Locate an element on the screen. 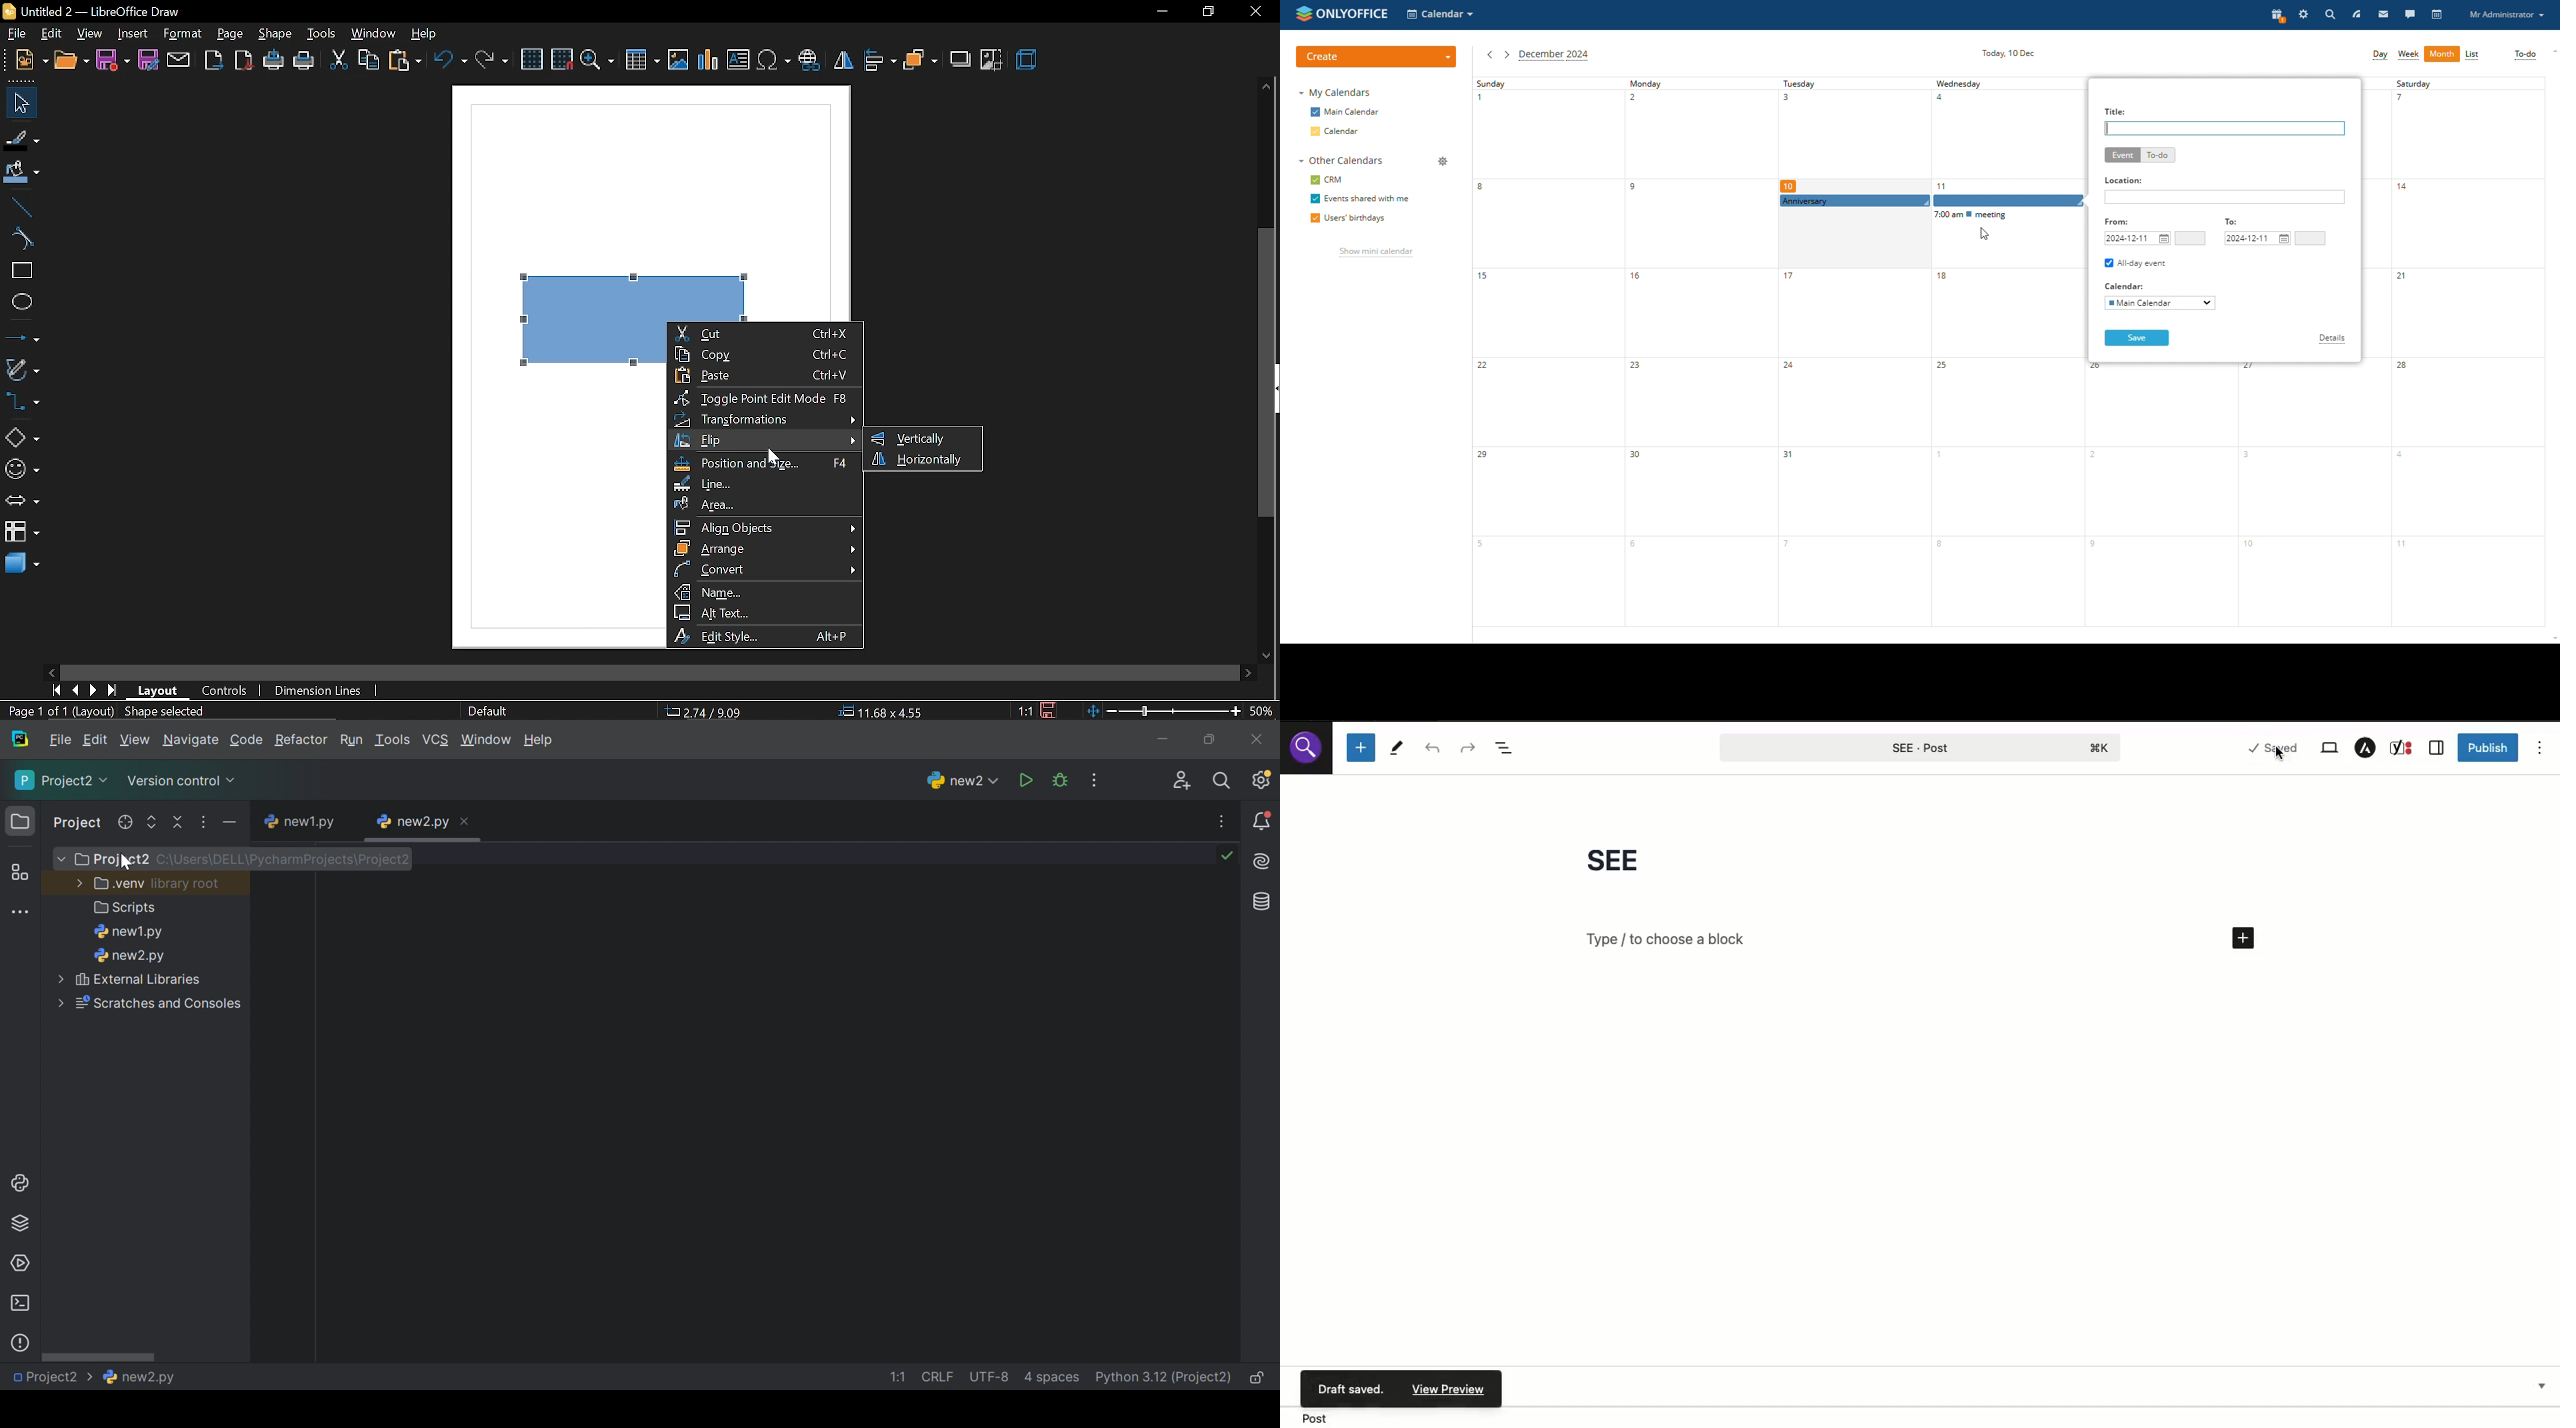 The height and width of the screenshot is (1428, 2576). page is located at coordinates (232, 32).